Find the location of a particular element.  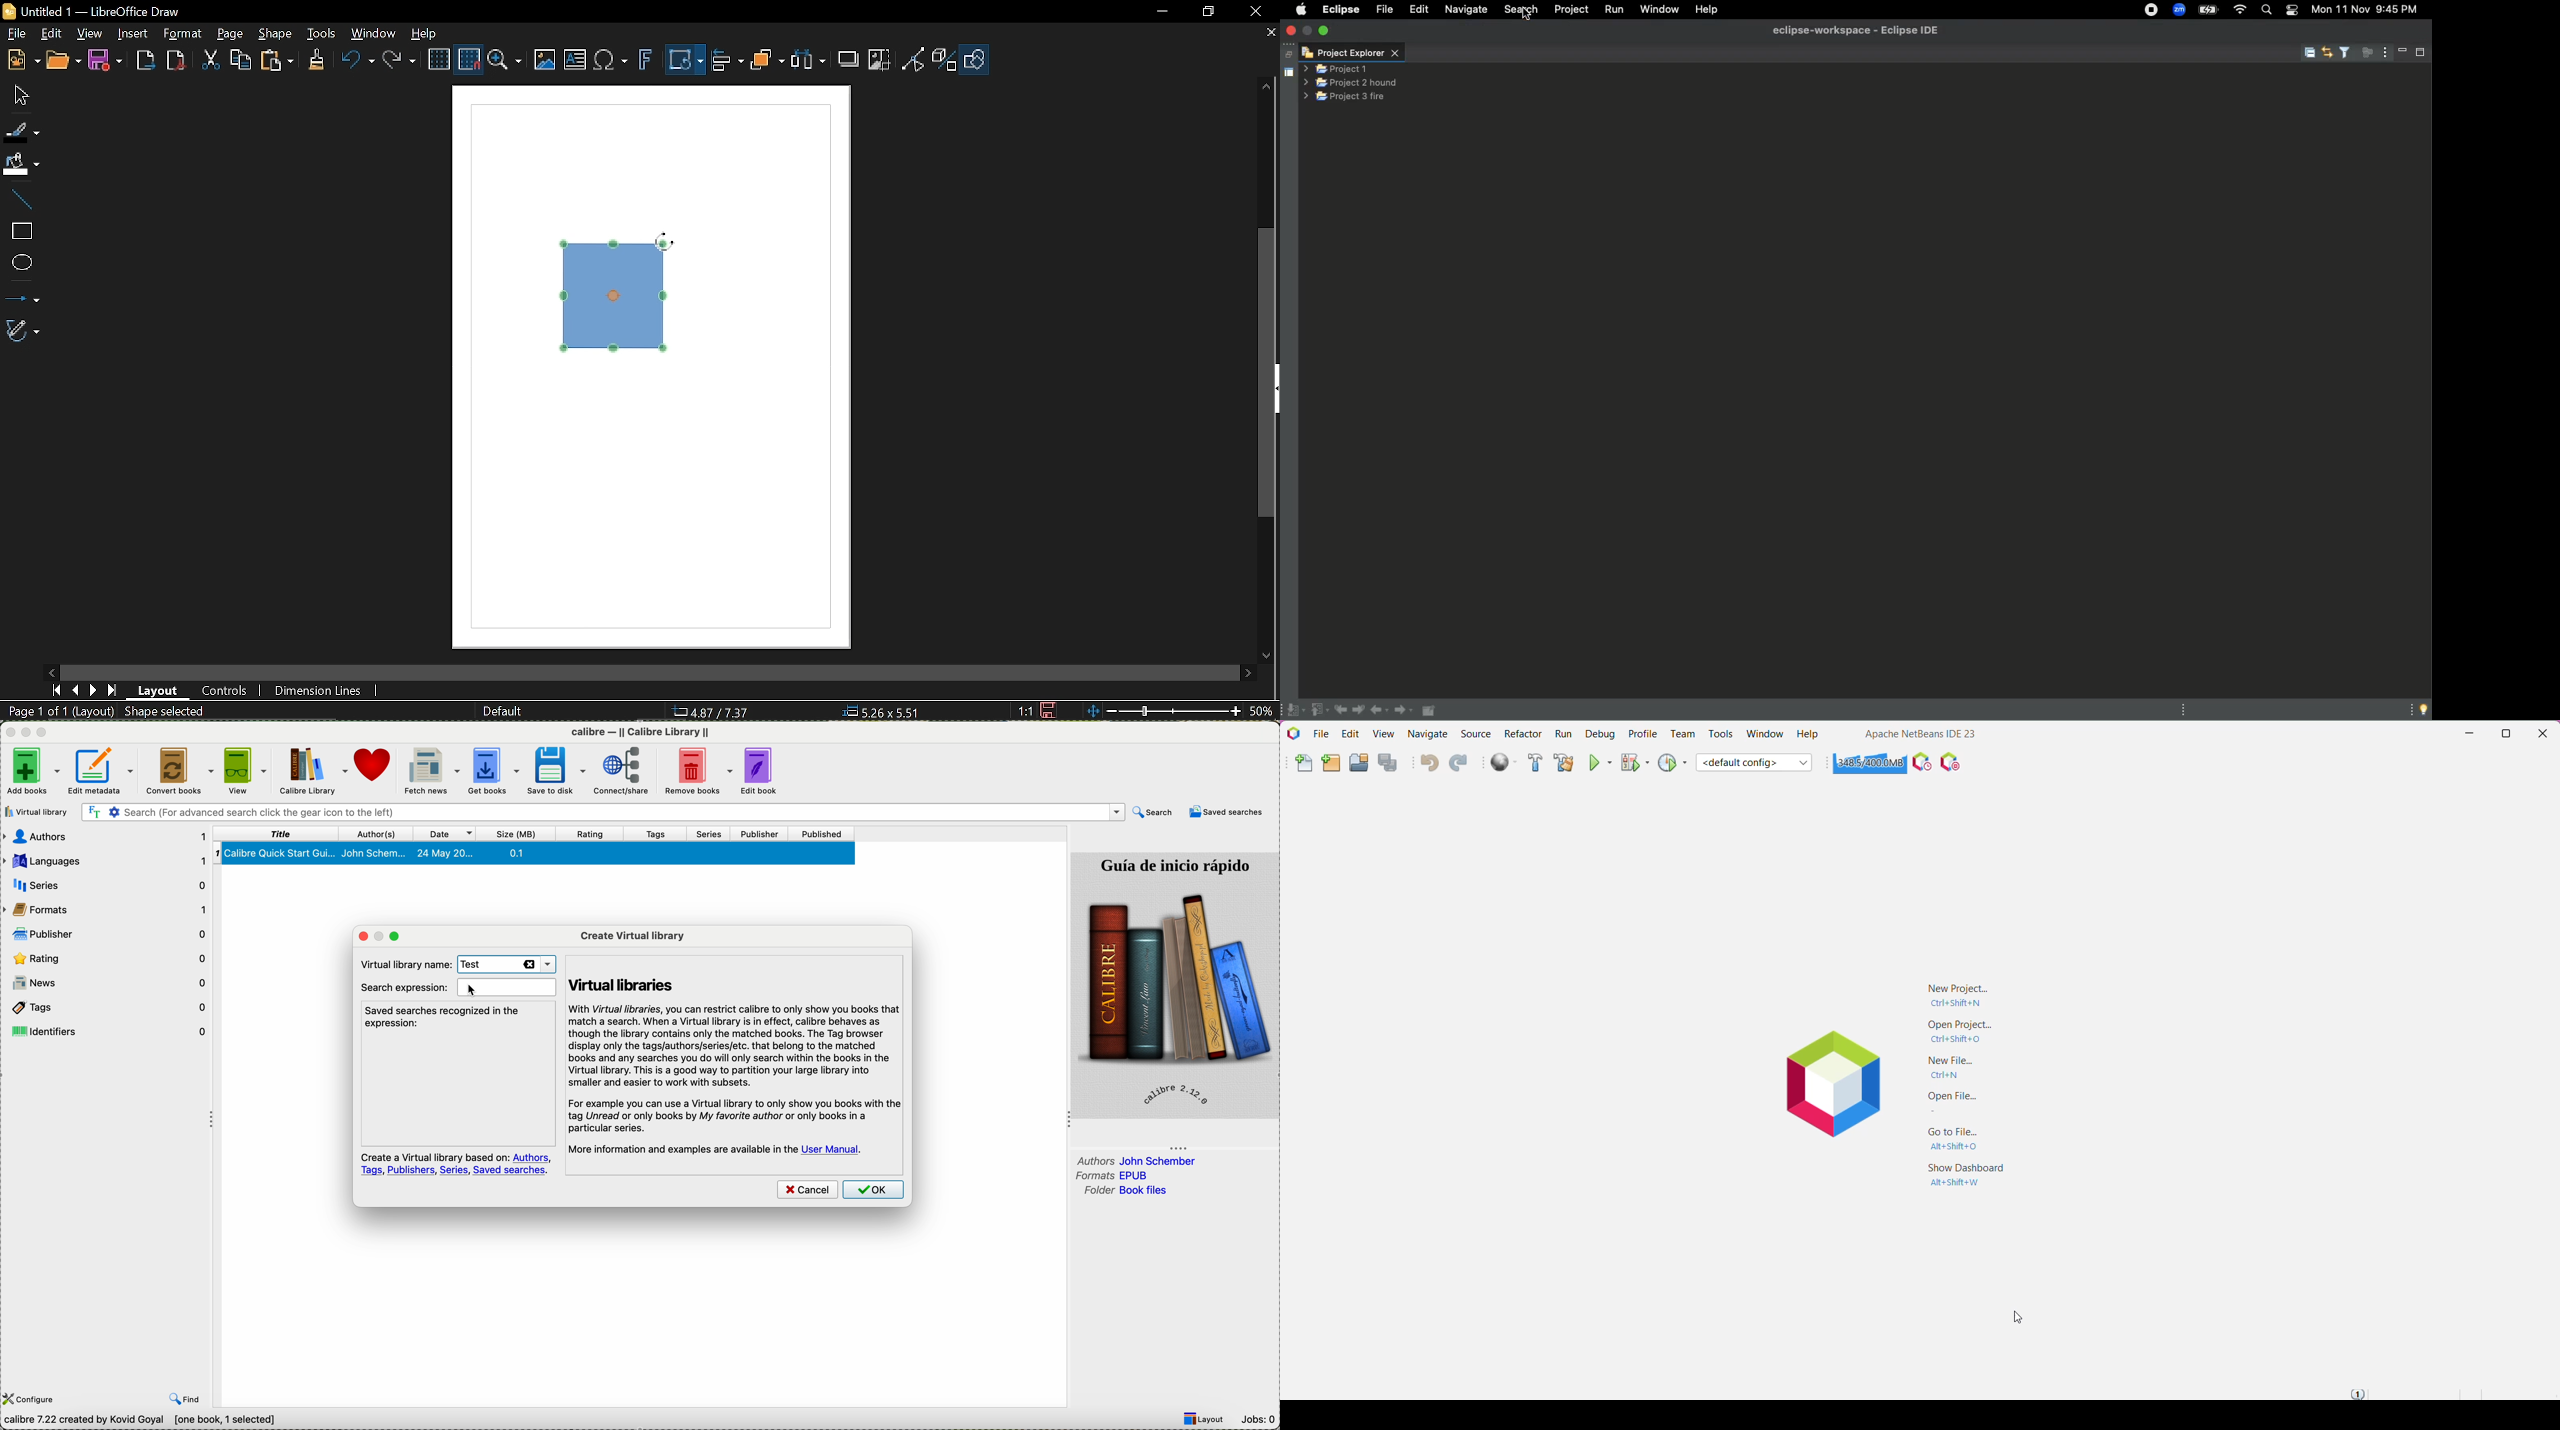

File is located at coordinates (15, 35).